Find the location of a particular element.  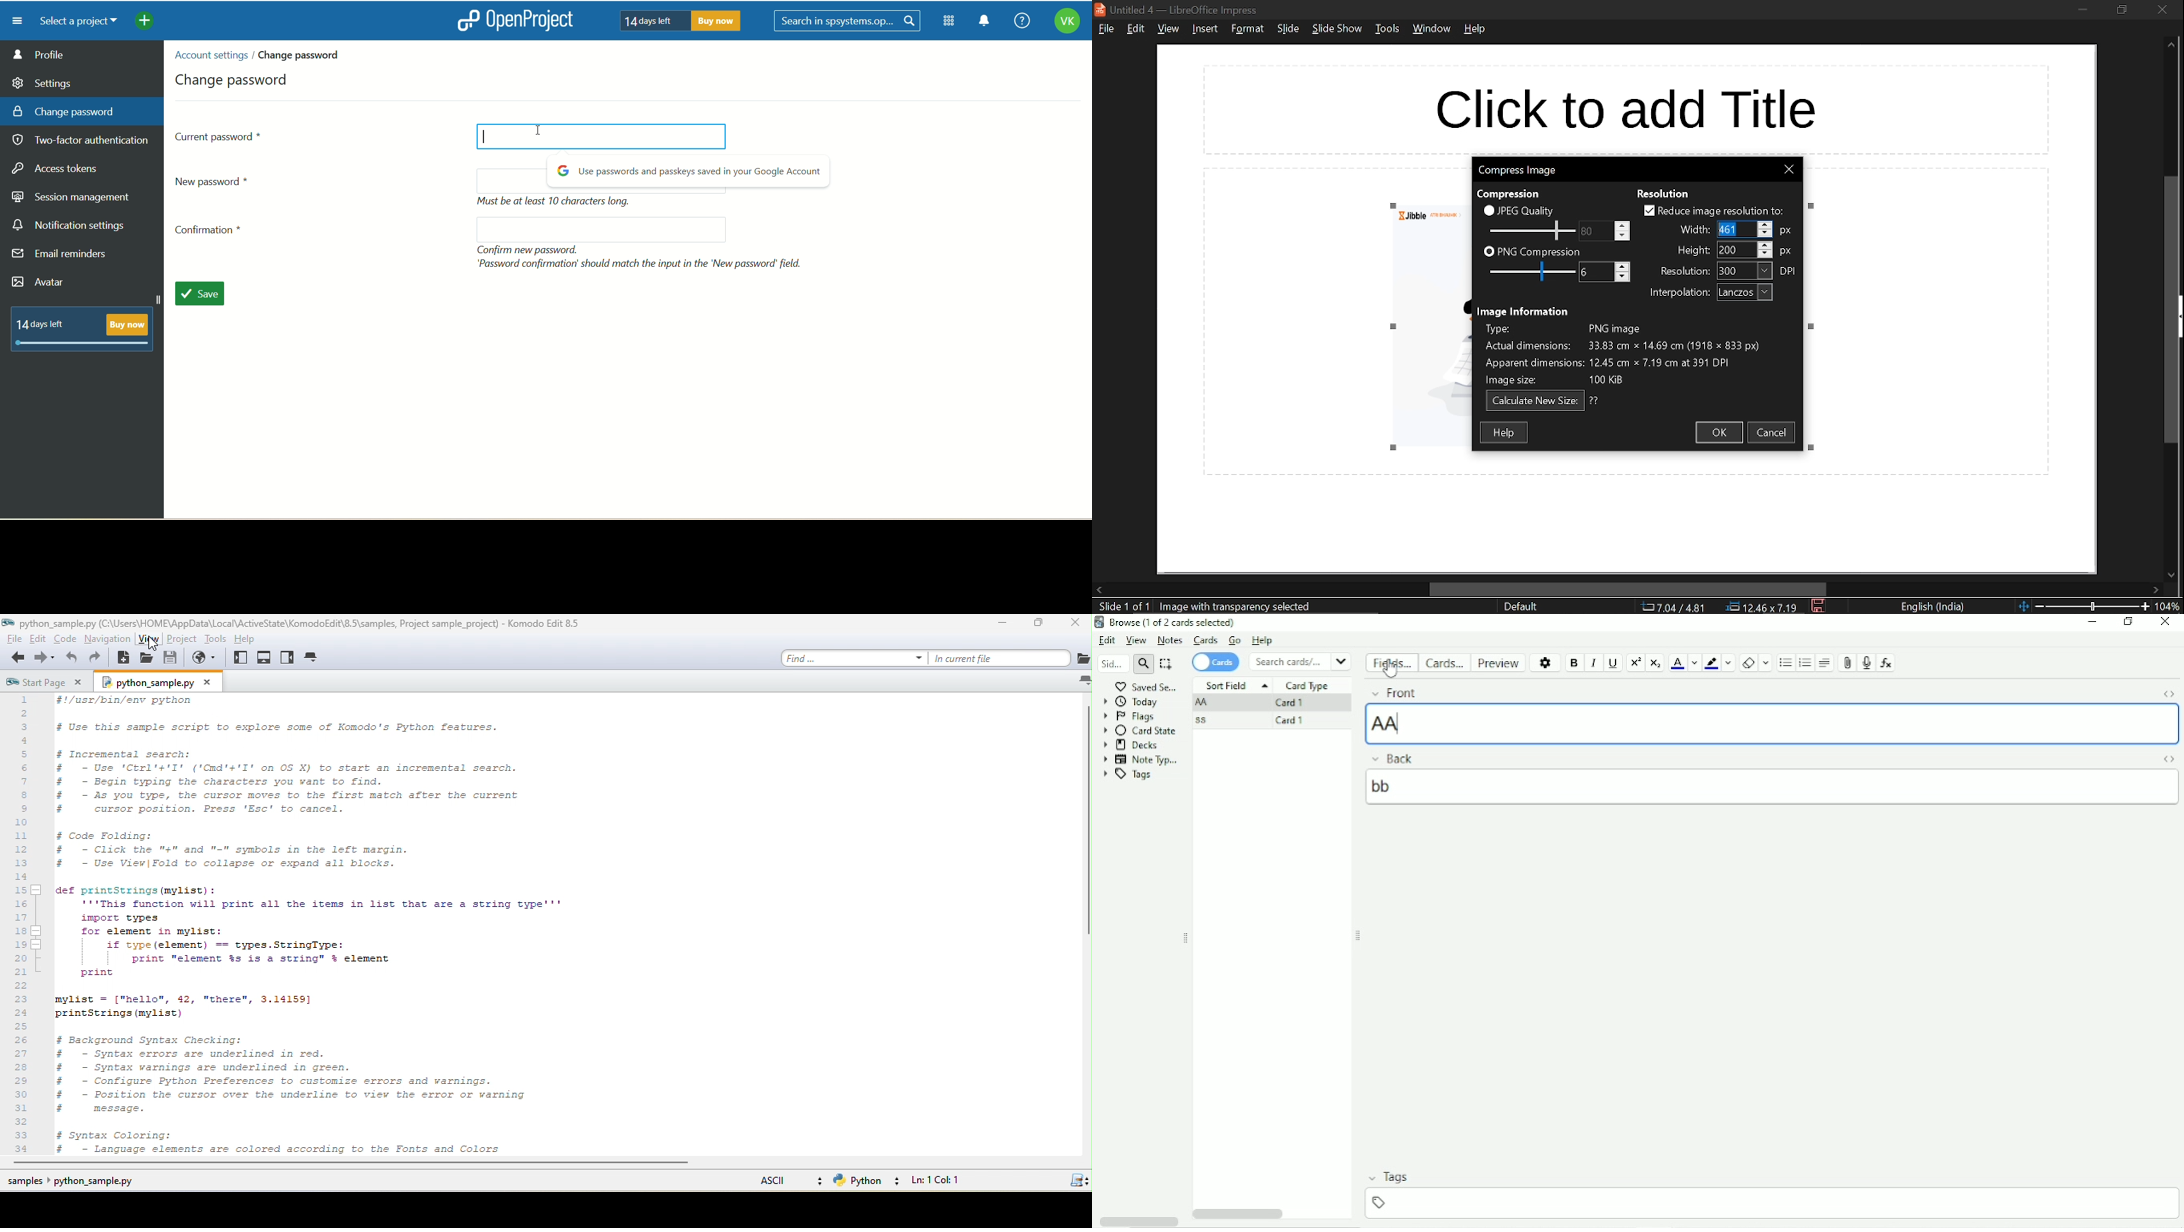

JPEG quality scale is located at coordinates (1533, 229).